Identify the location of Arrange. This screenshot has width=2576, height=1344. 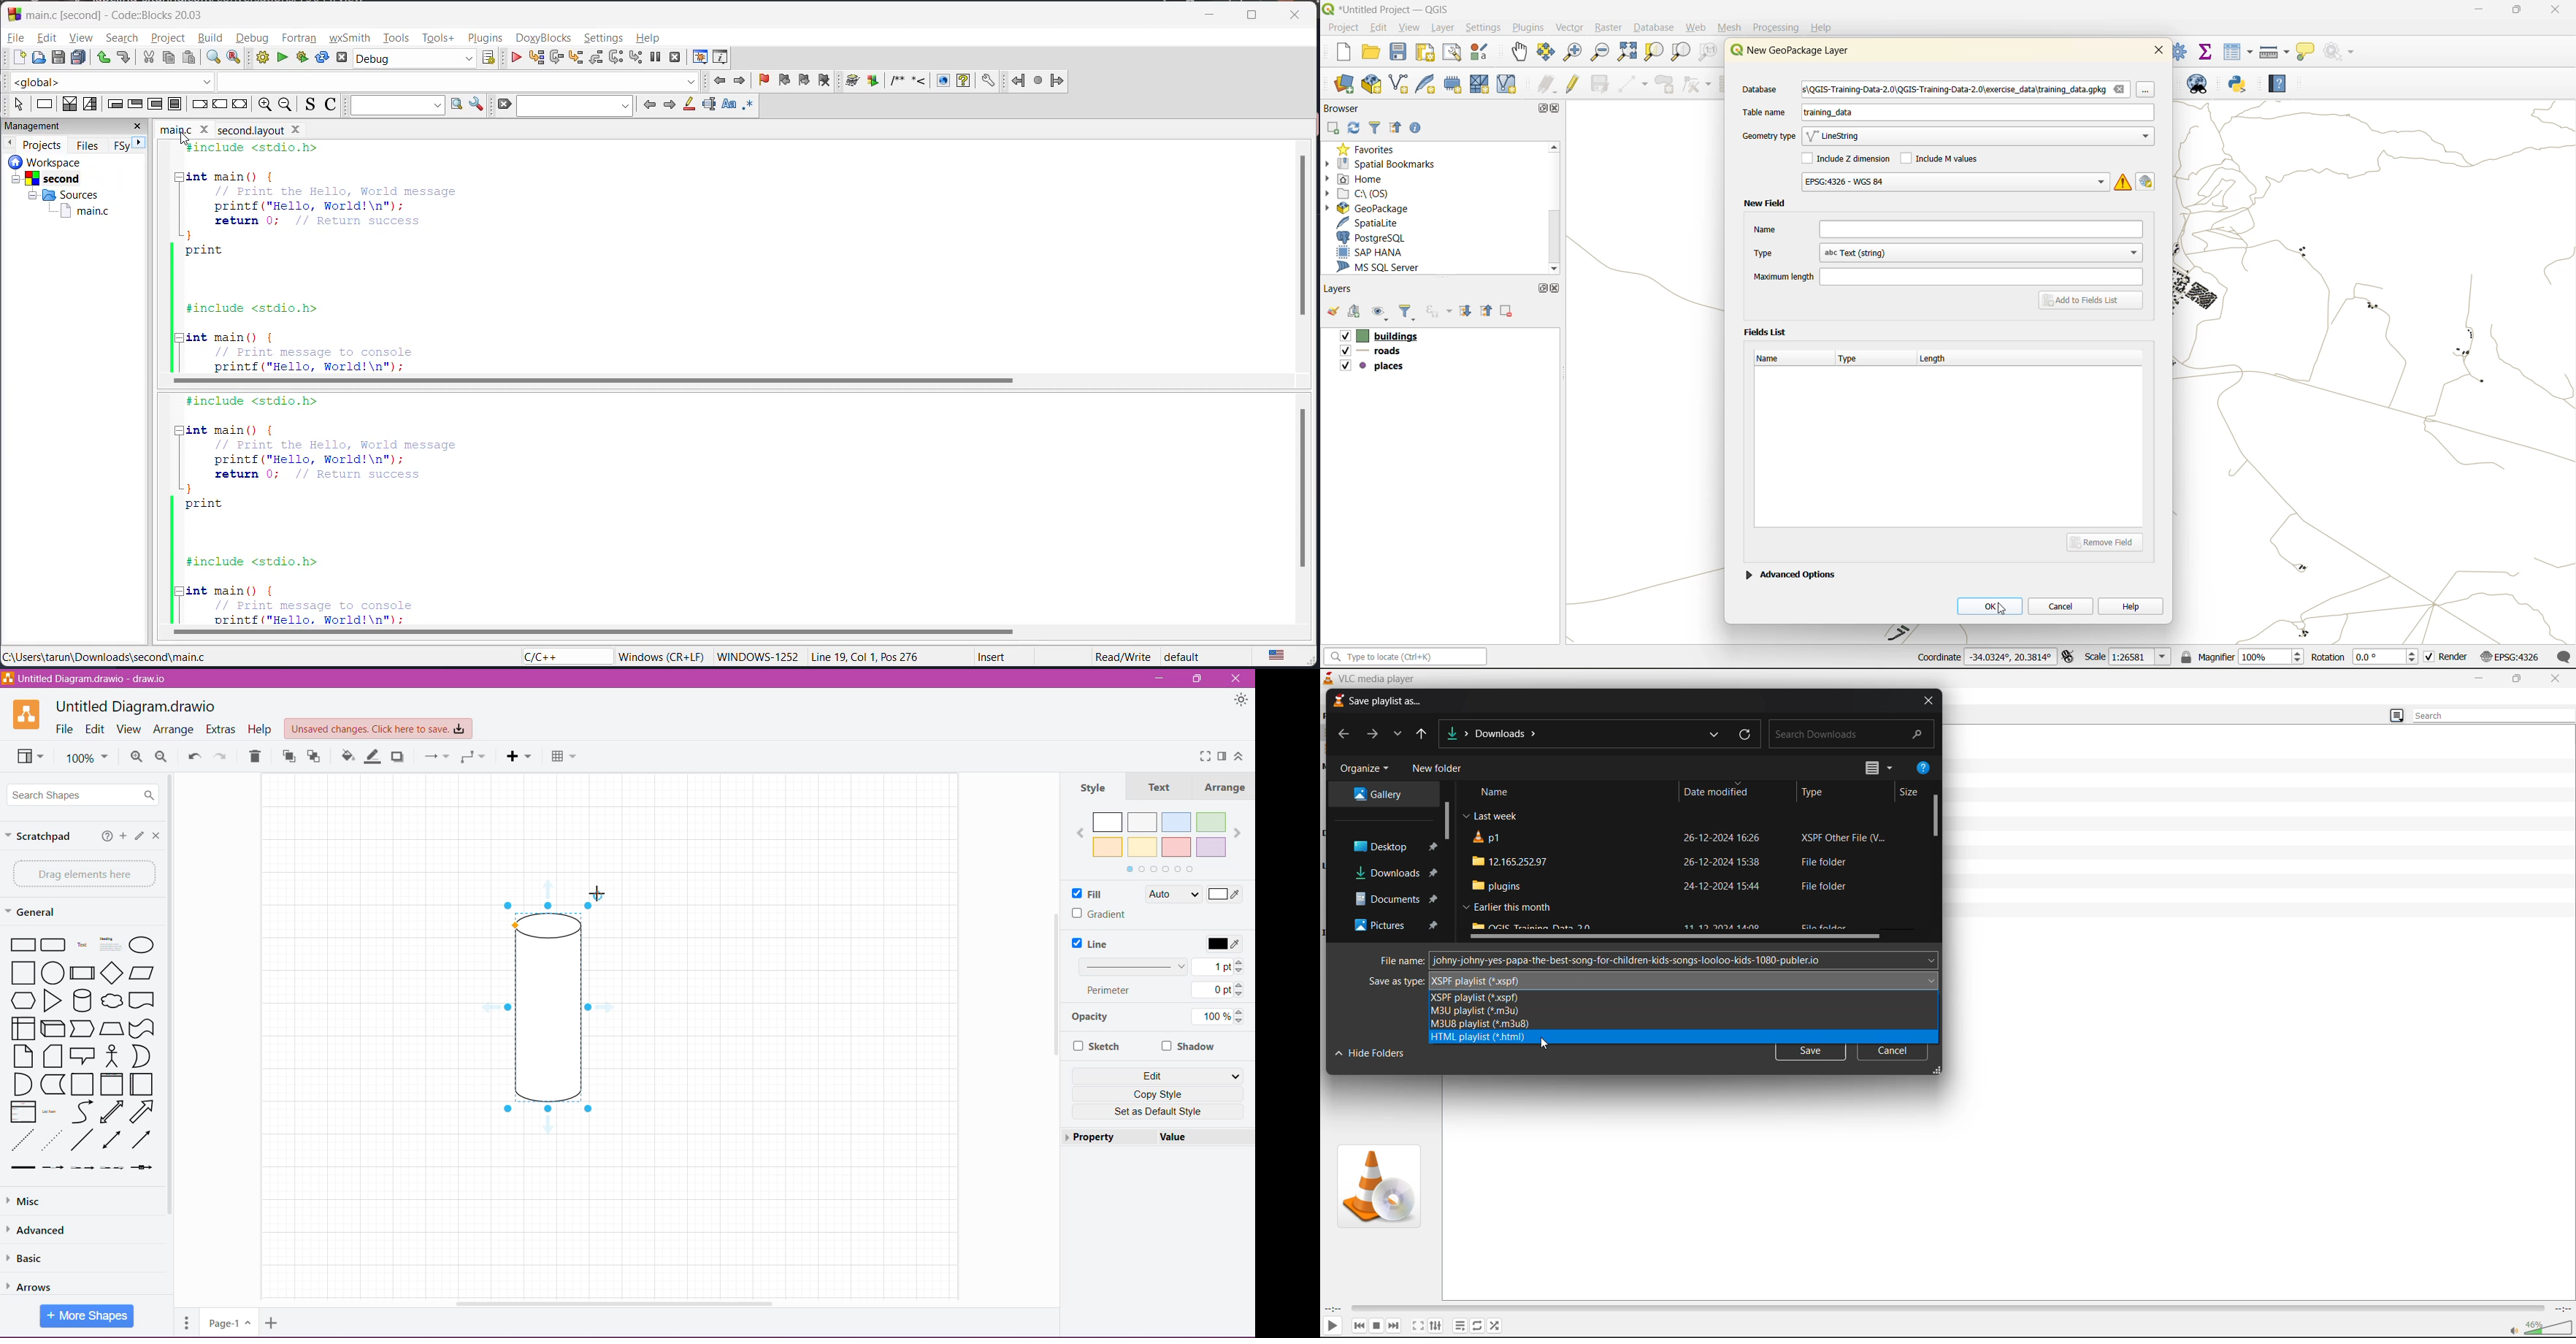
(1224, 786).